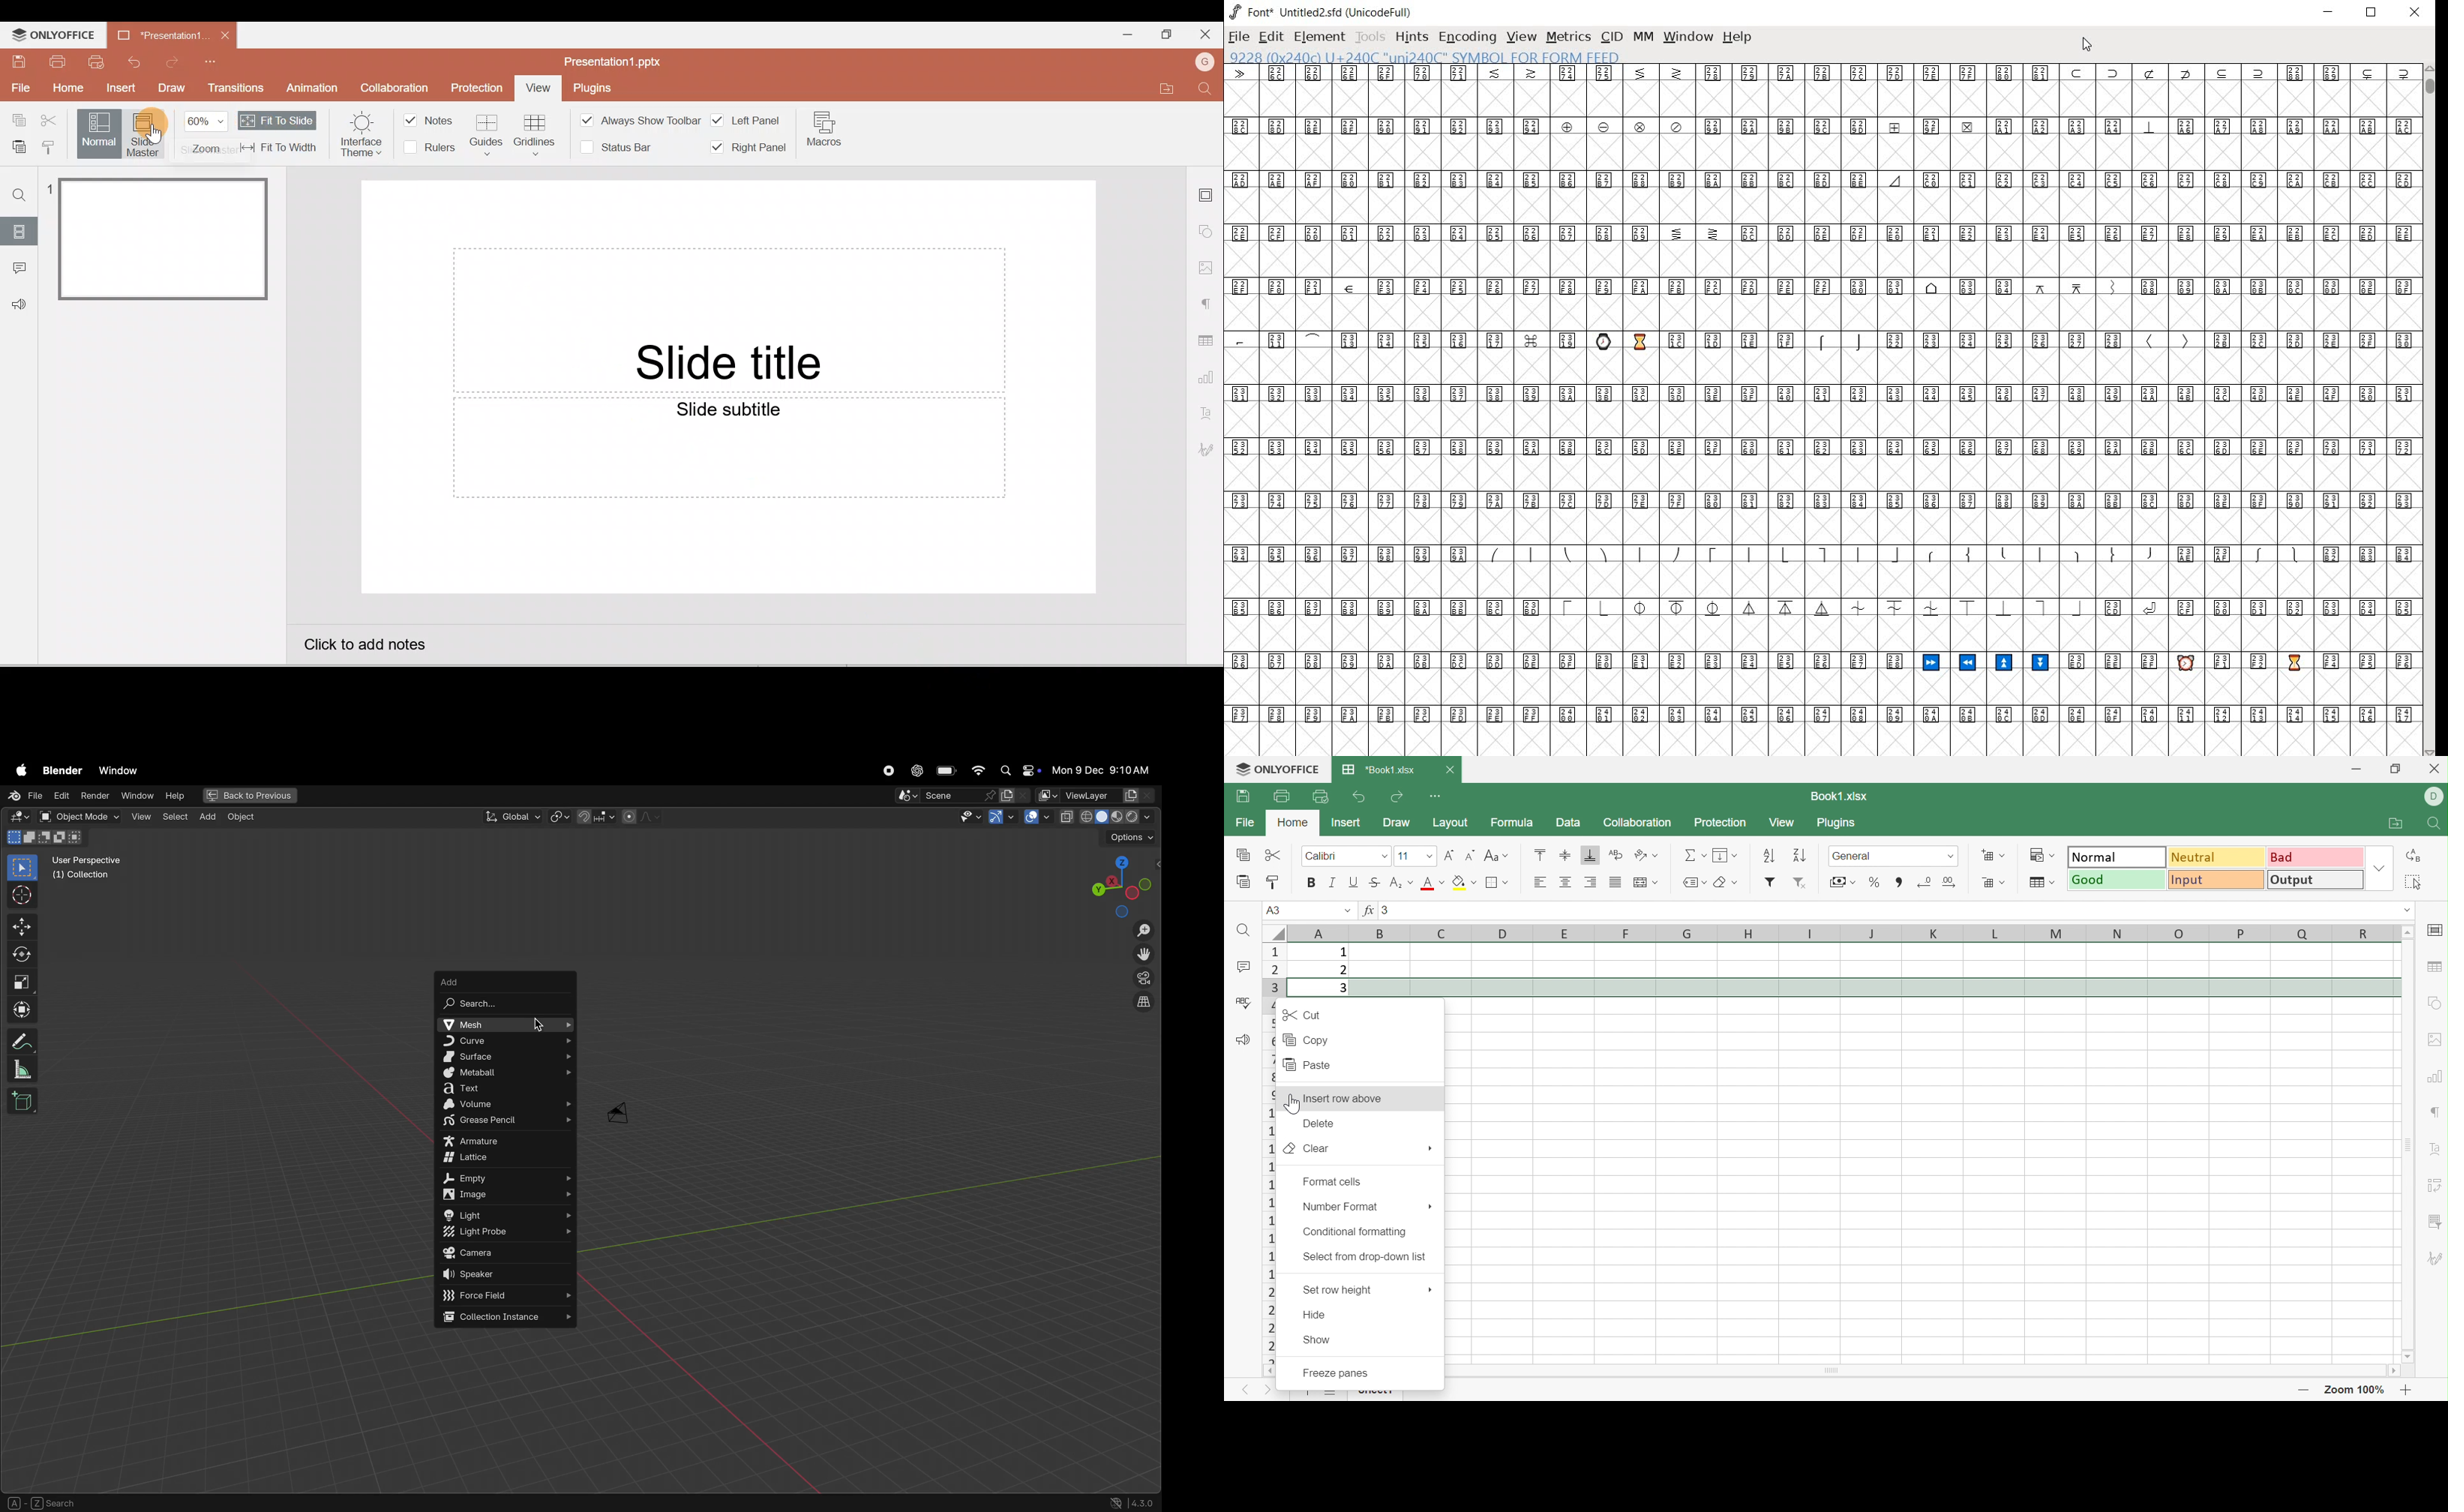 This screenshot has width=2464, height=1512. What do you see at coordinates (1468, 854) in the screenshot?
I see `Decrement in Font size` at bounding box center [1468, 854].